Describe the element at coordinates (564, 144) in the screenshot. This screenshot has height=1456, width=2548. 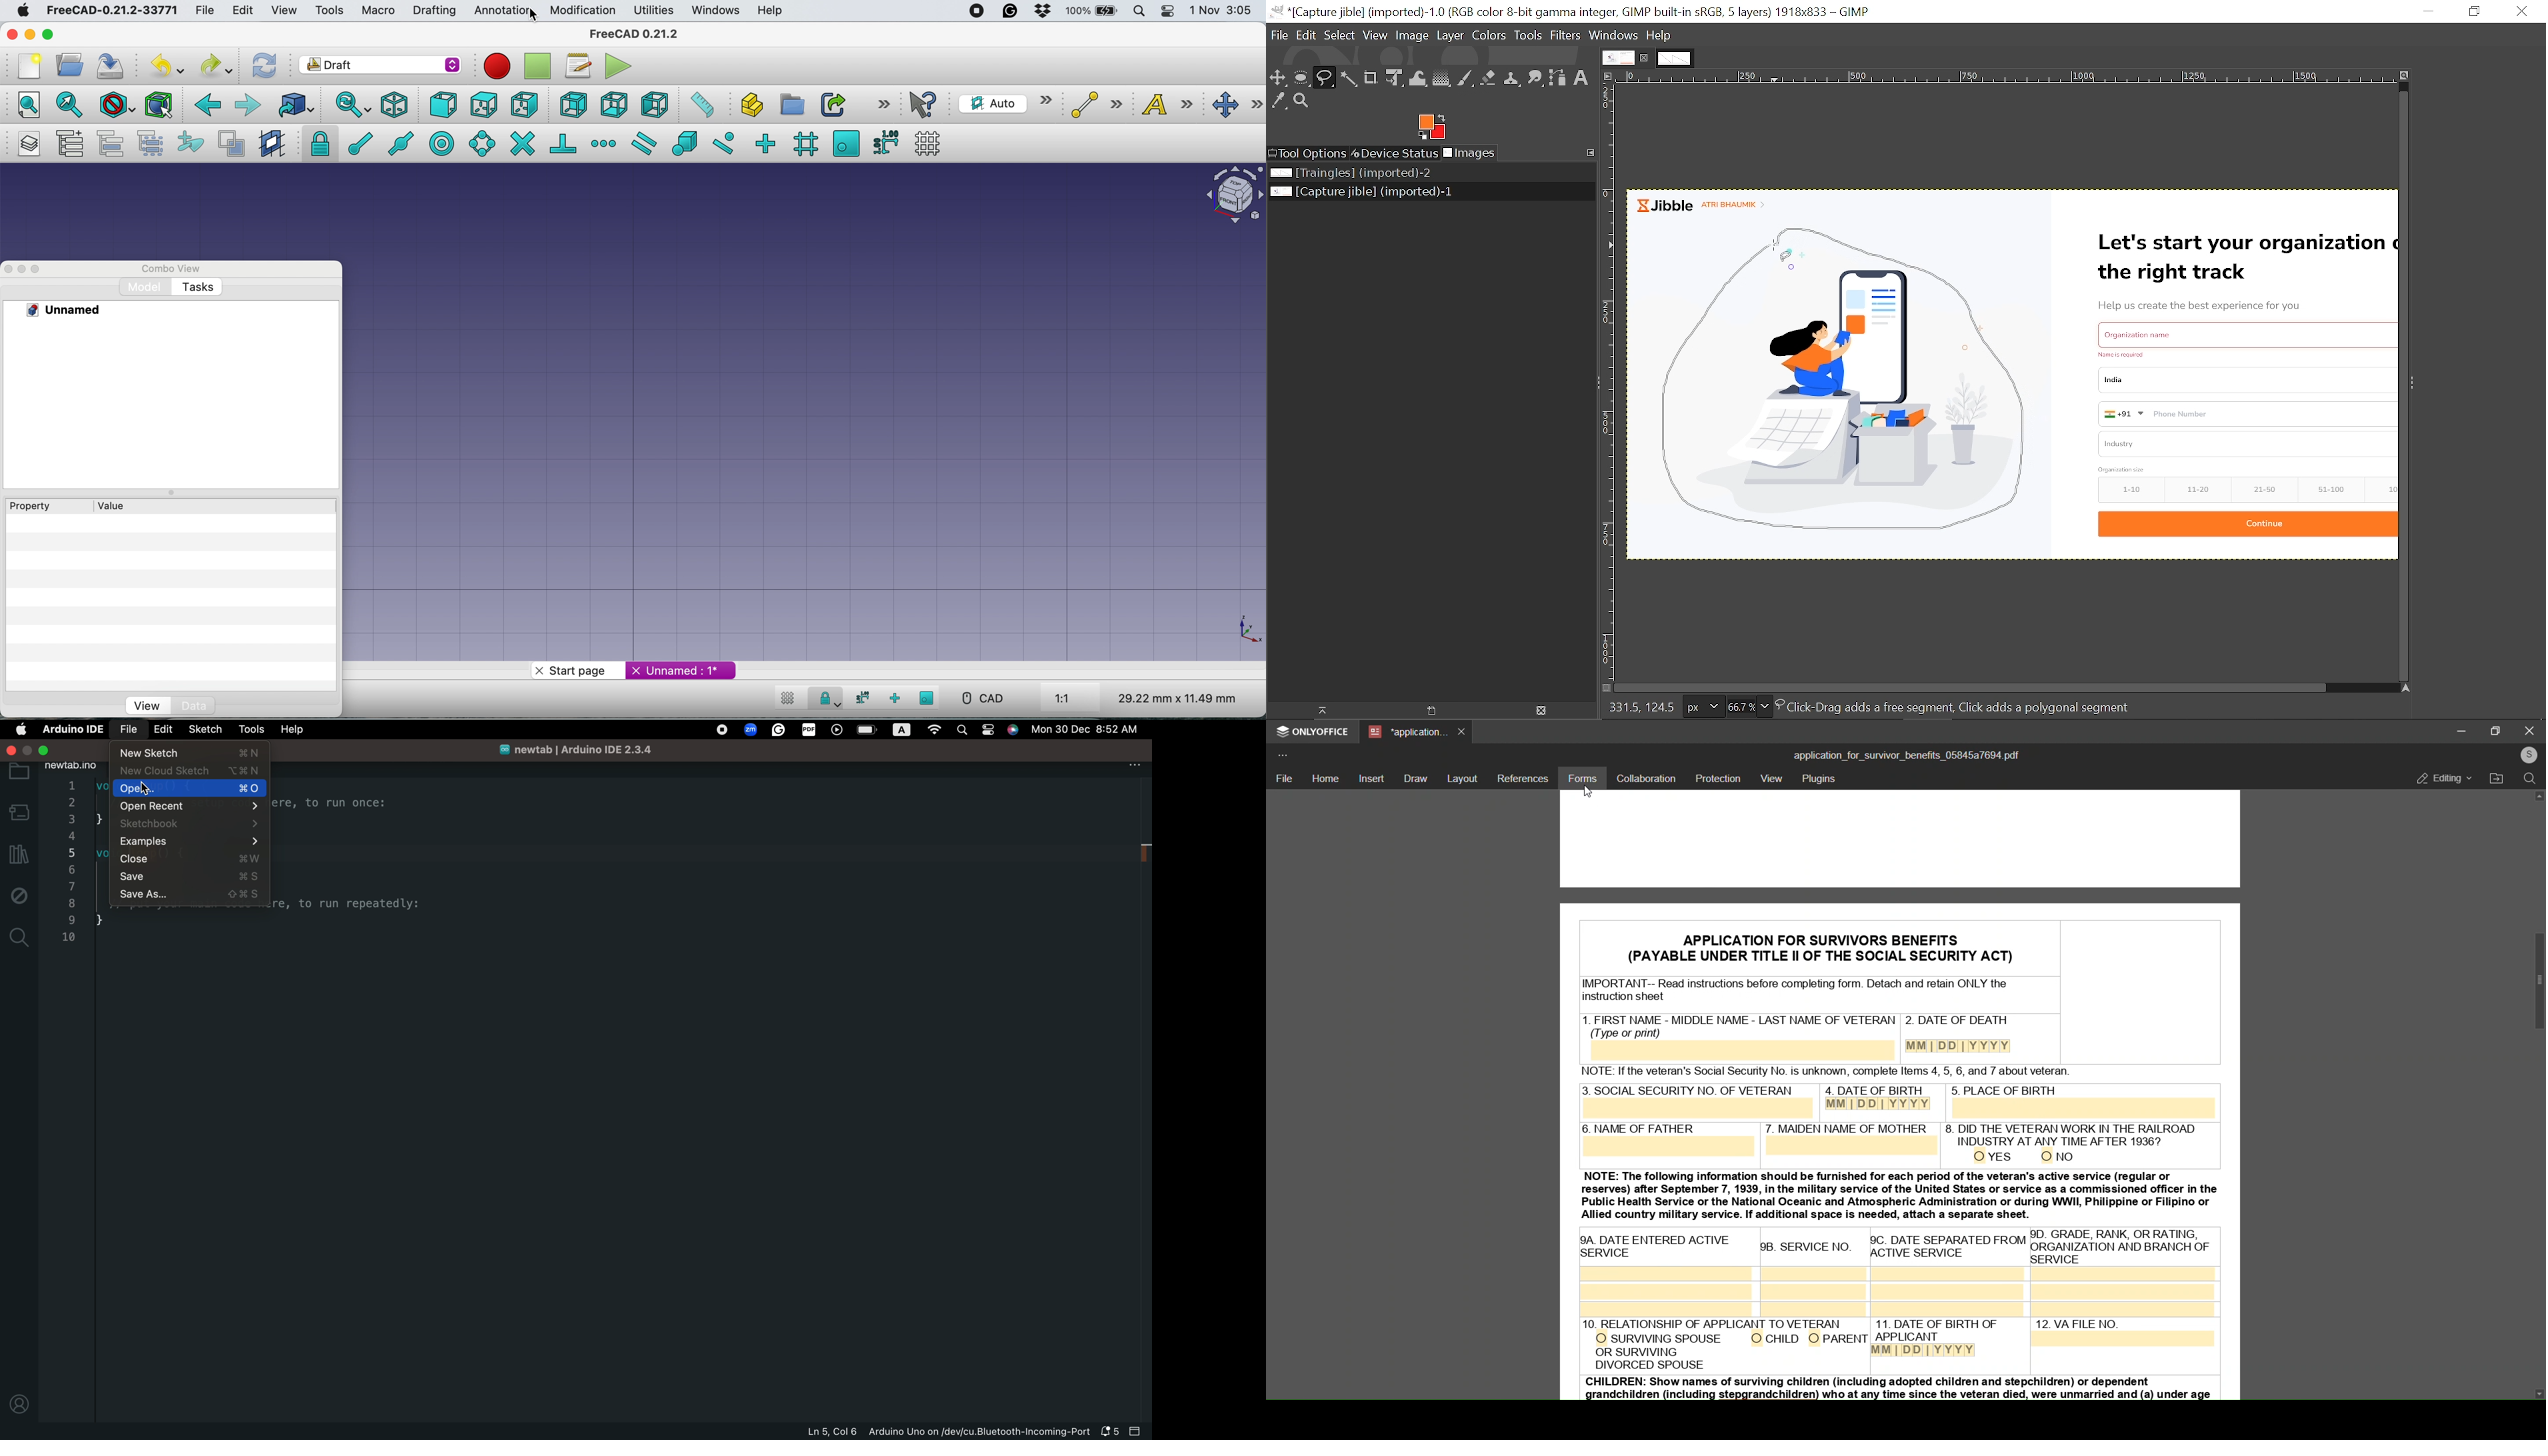
I see `snap perpendiculat` at that location.